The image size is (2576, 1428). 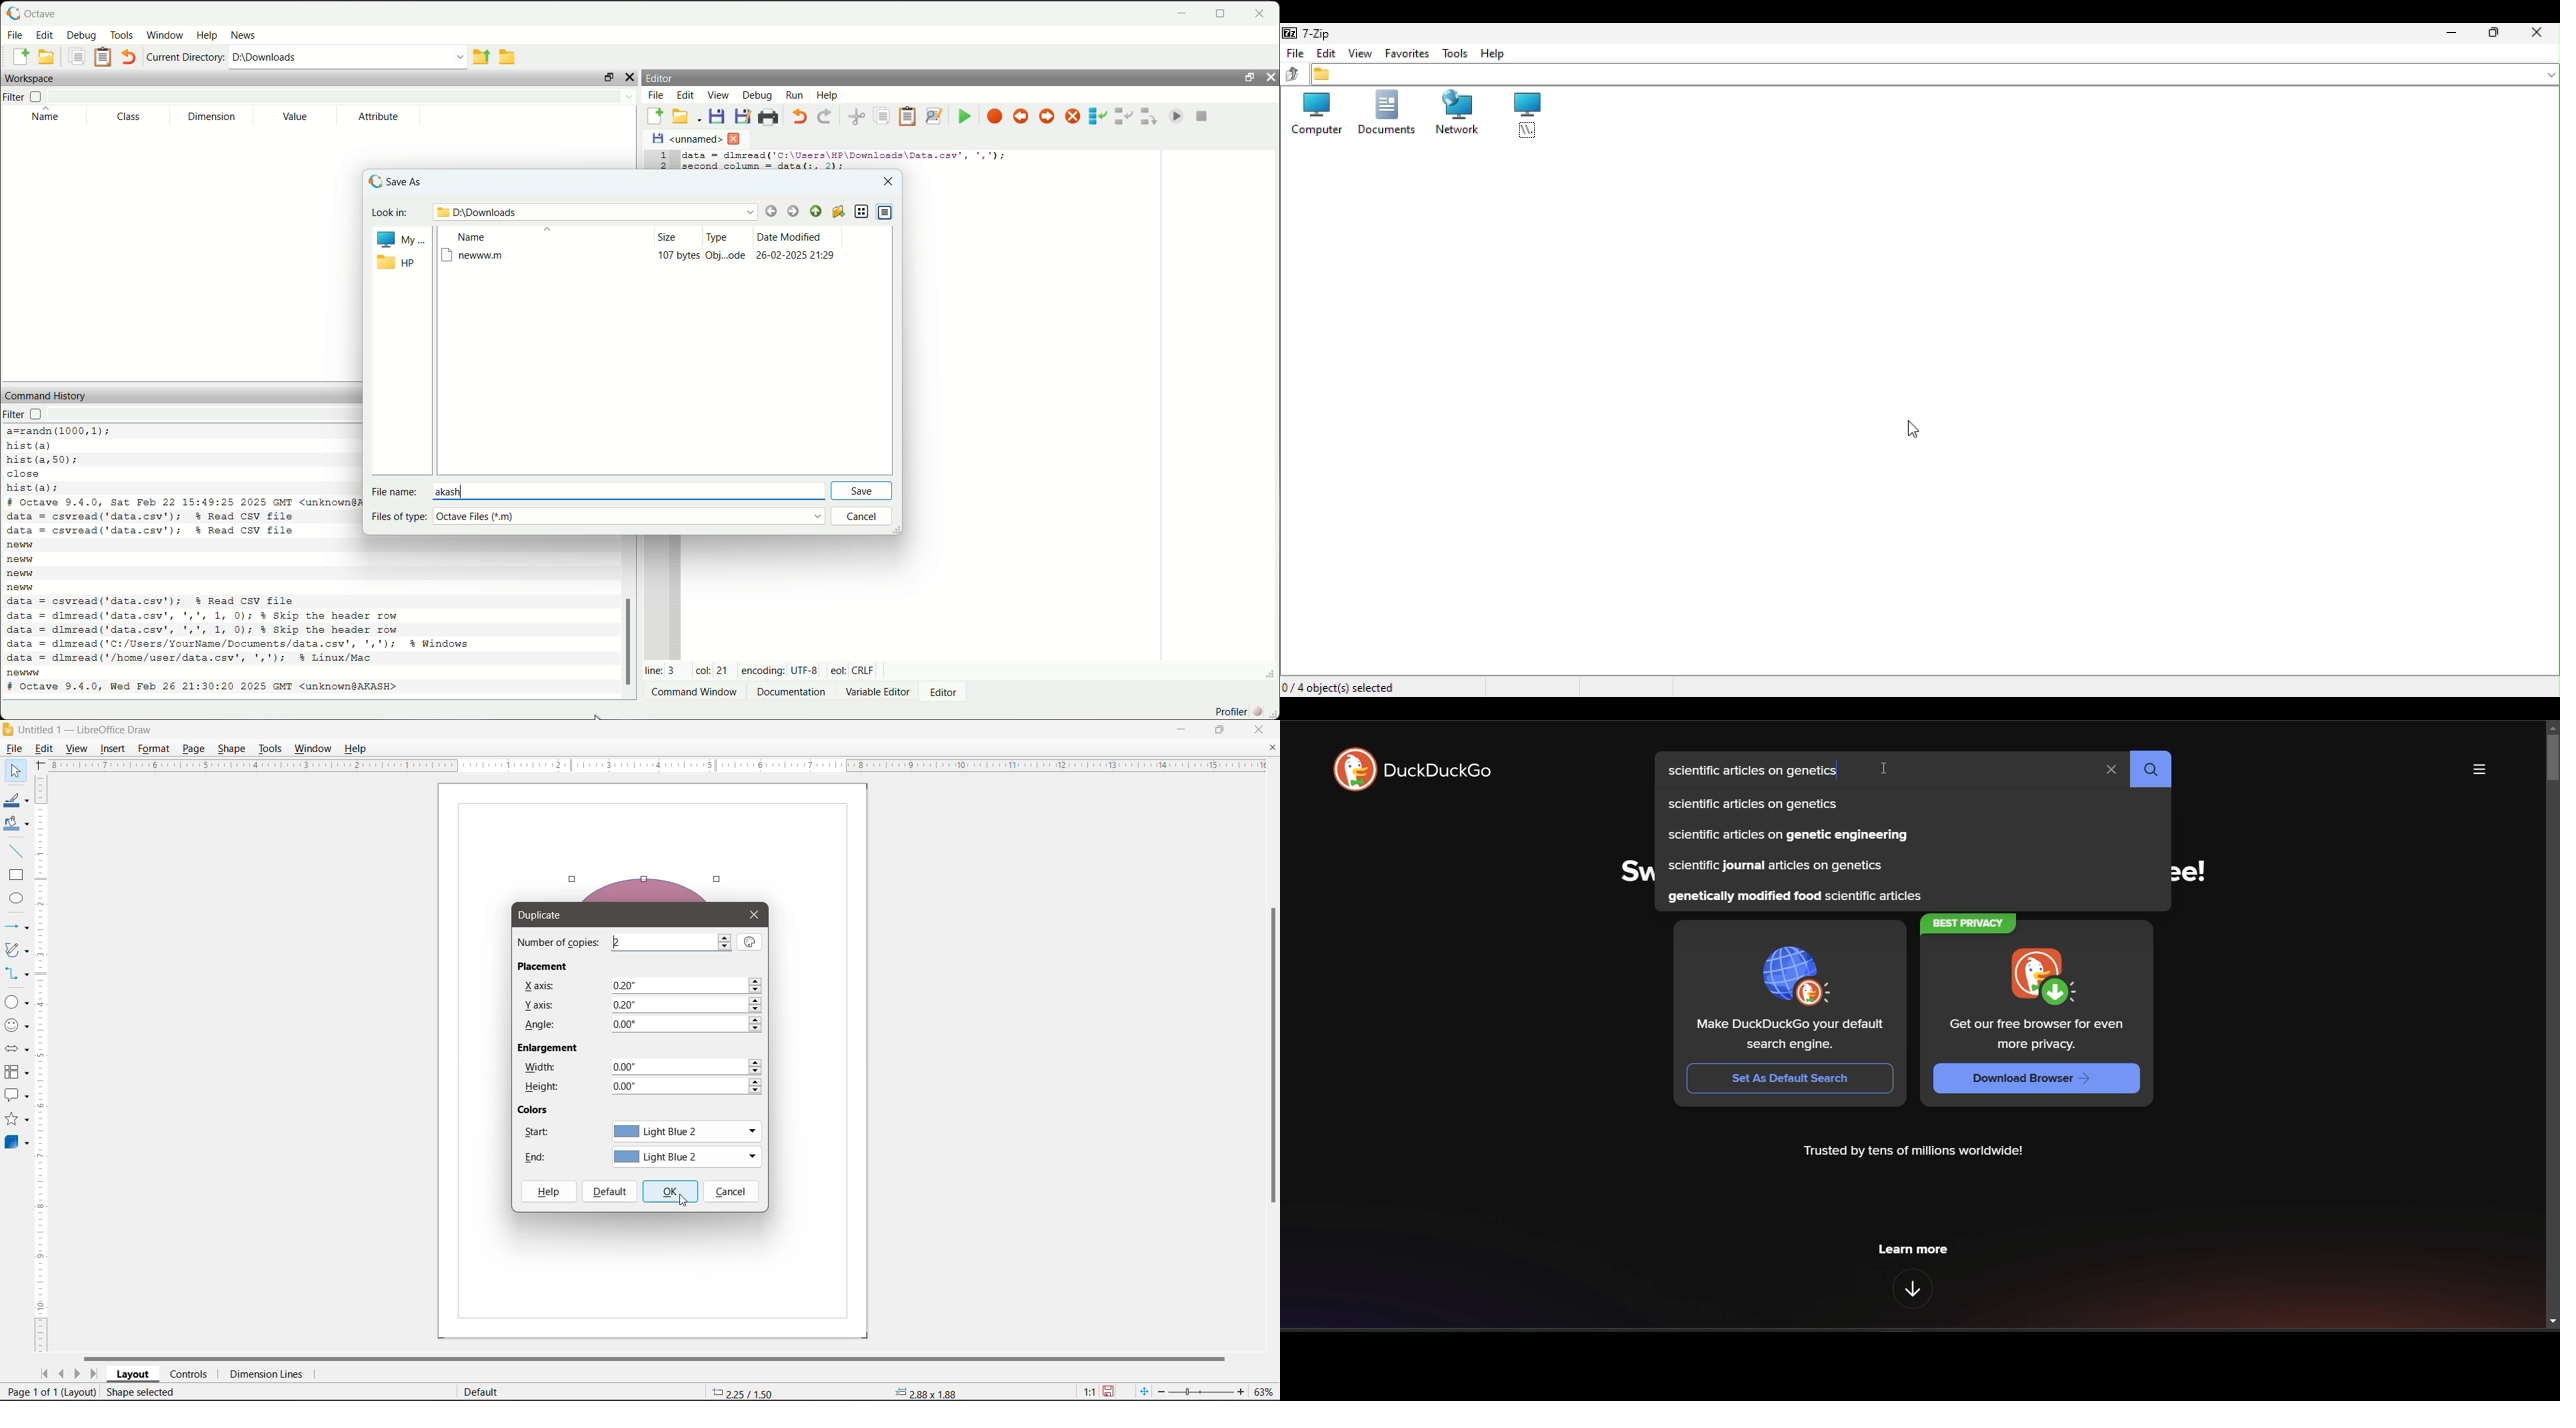 I want to click on Y axis, so click(x=539, y=1005).